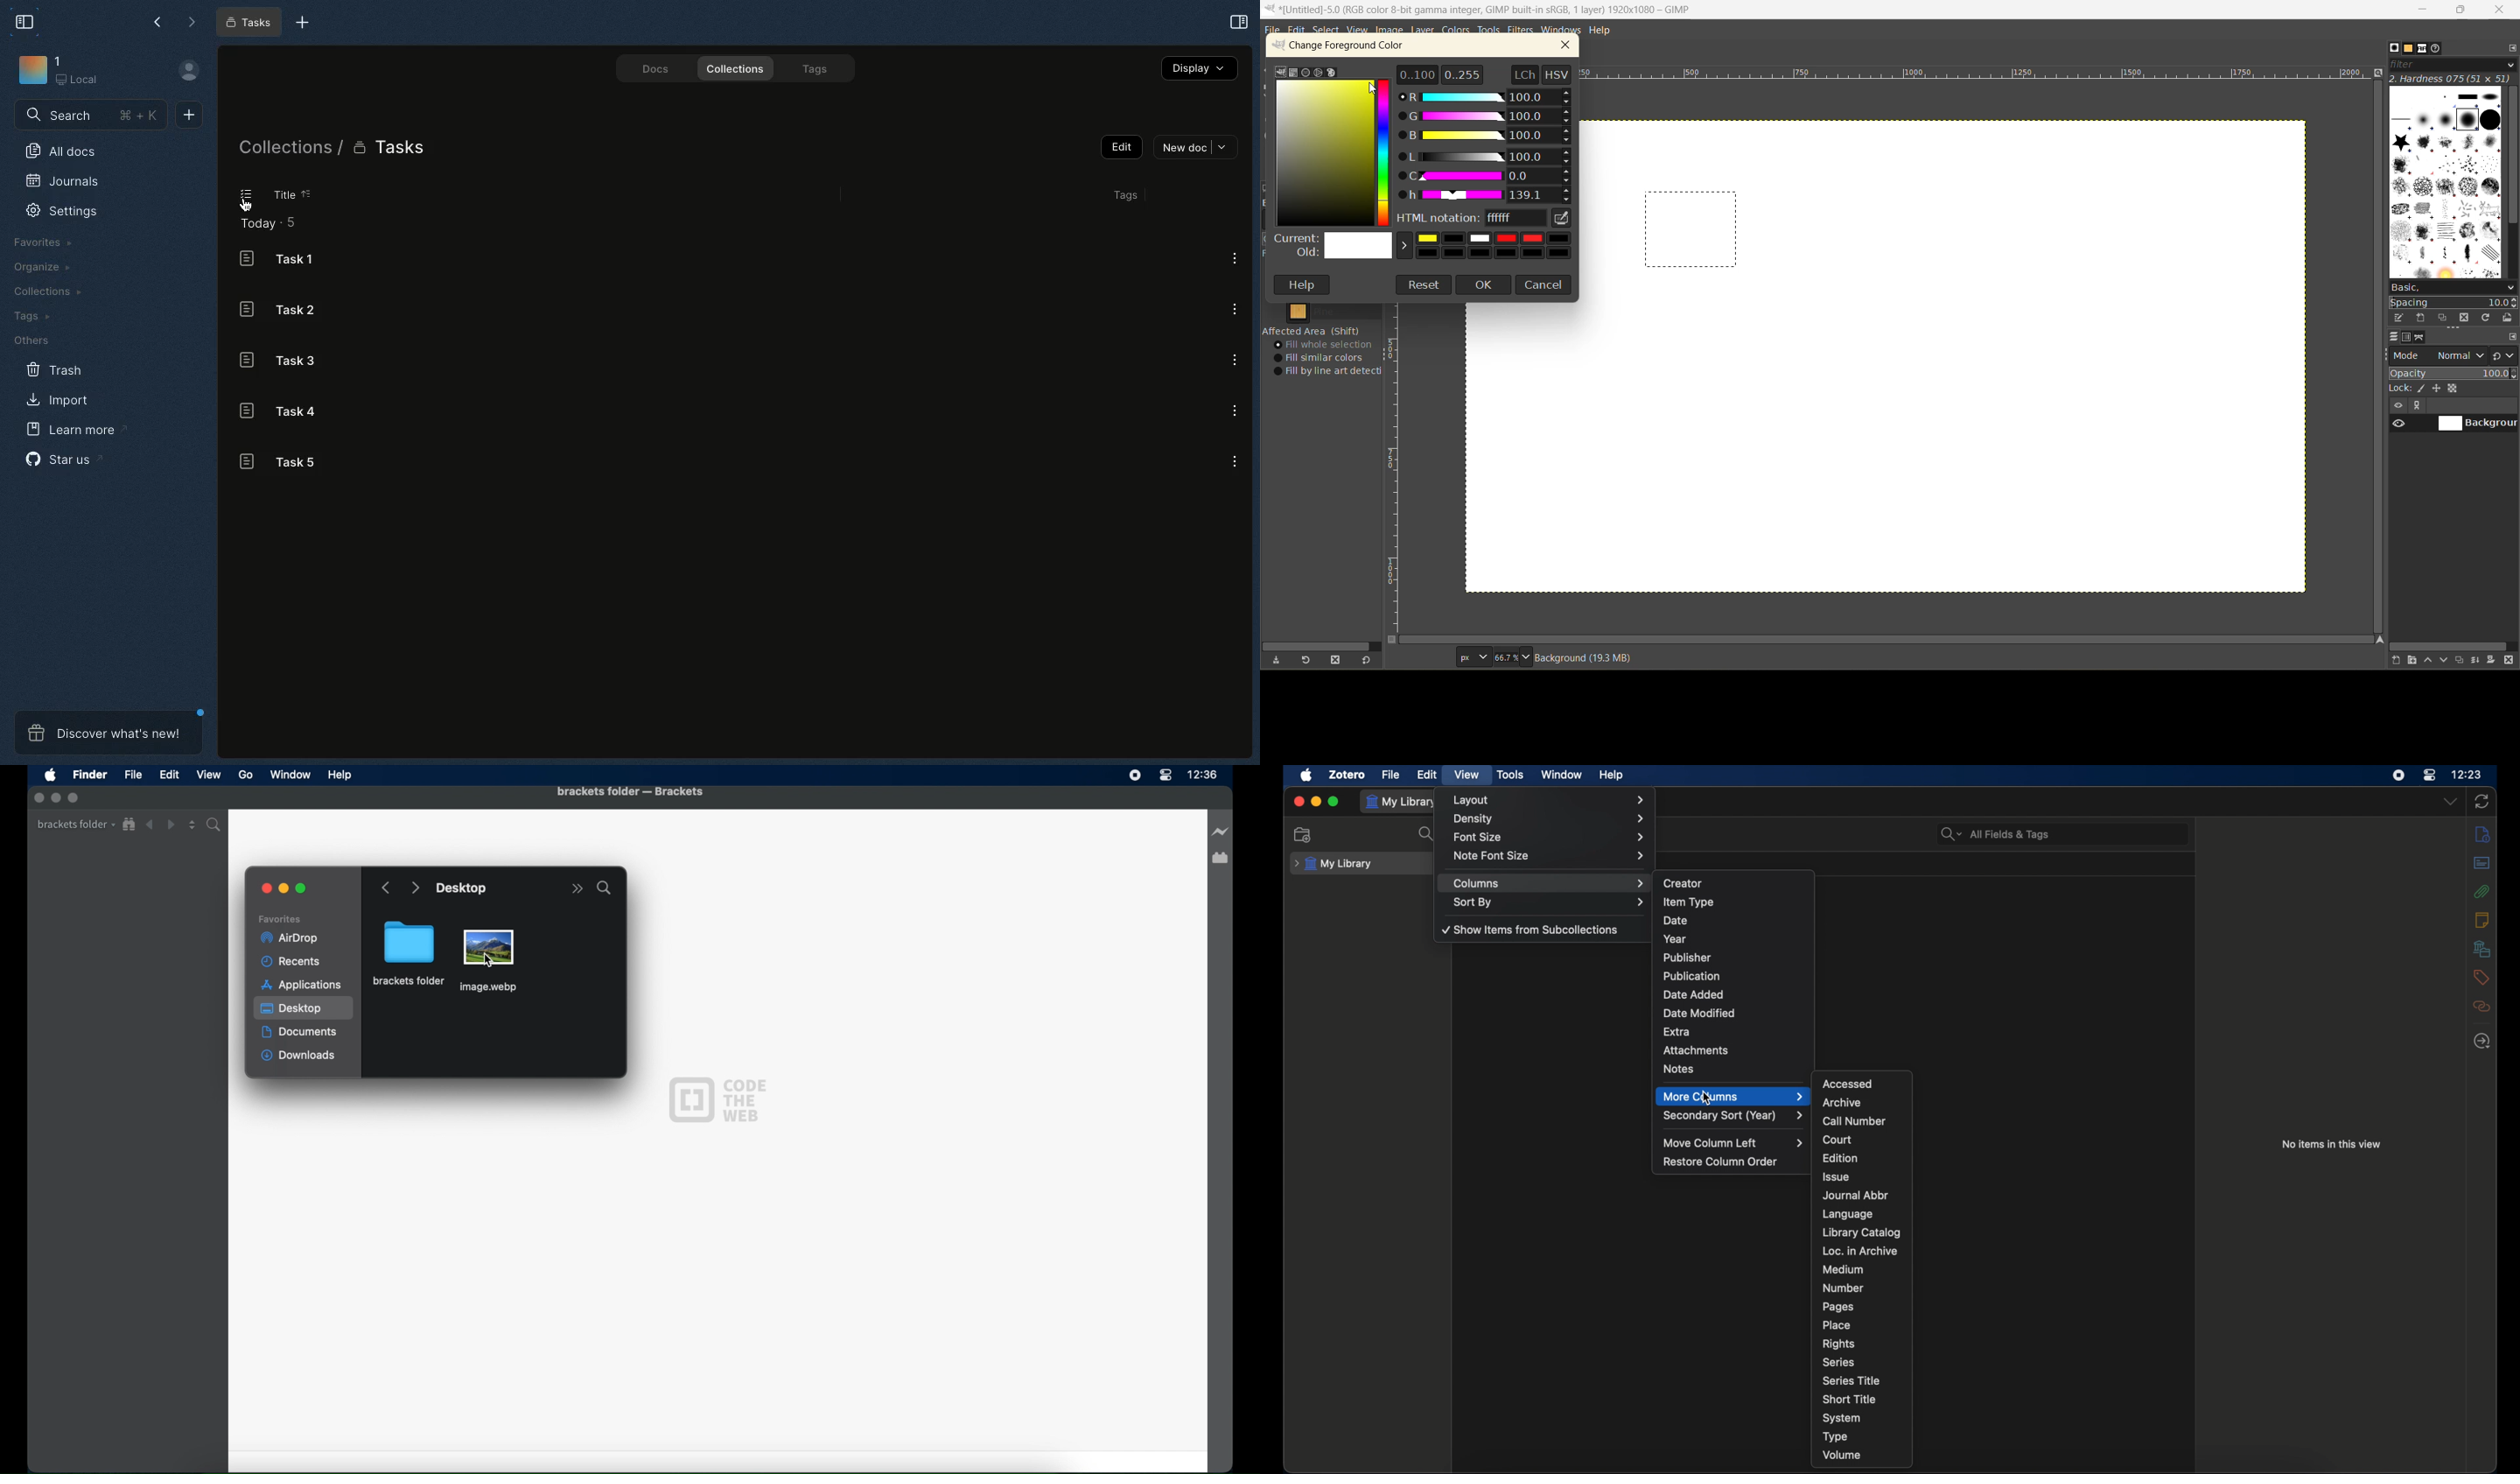  Describe the element at coordinates (75, 798) in the screenshot. I see `inactive maximize button` at that location.